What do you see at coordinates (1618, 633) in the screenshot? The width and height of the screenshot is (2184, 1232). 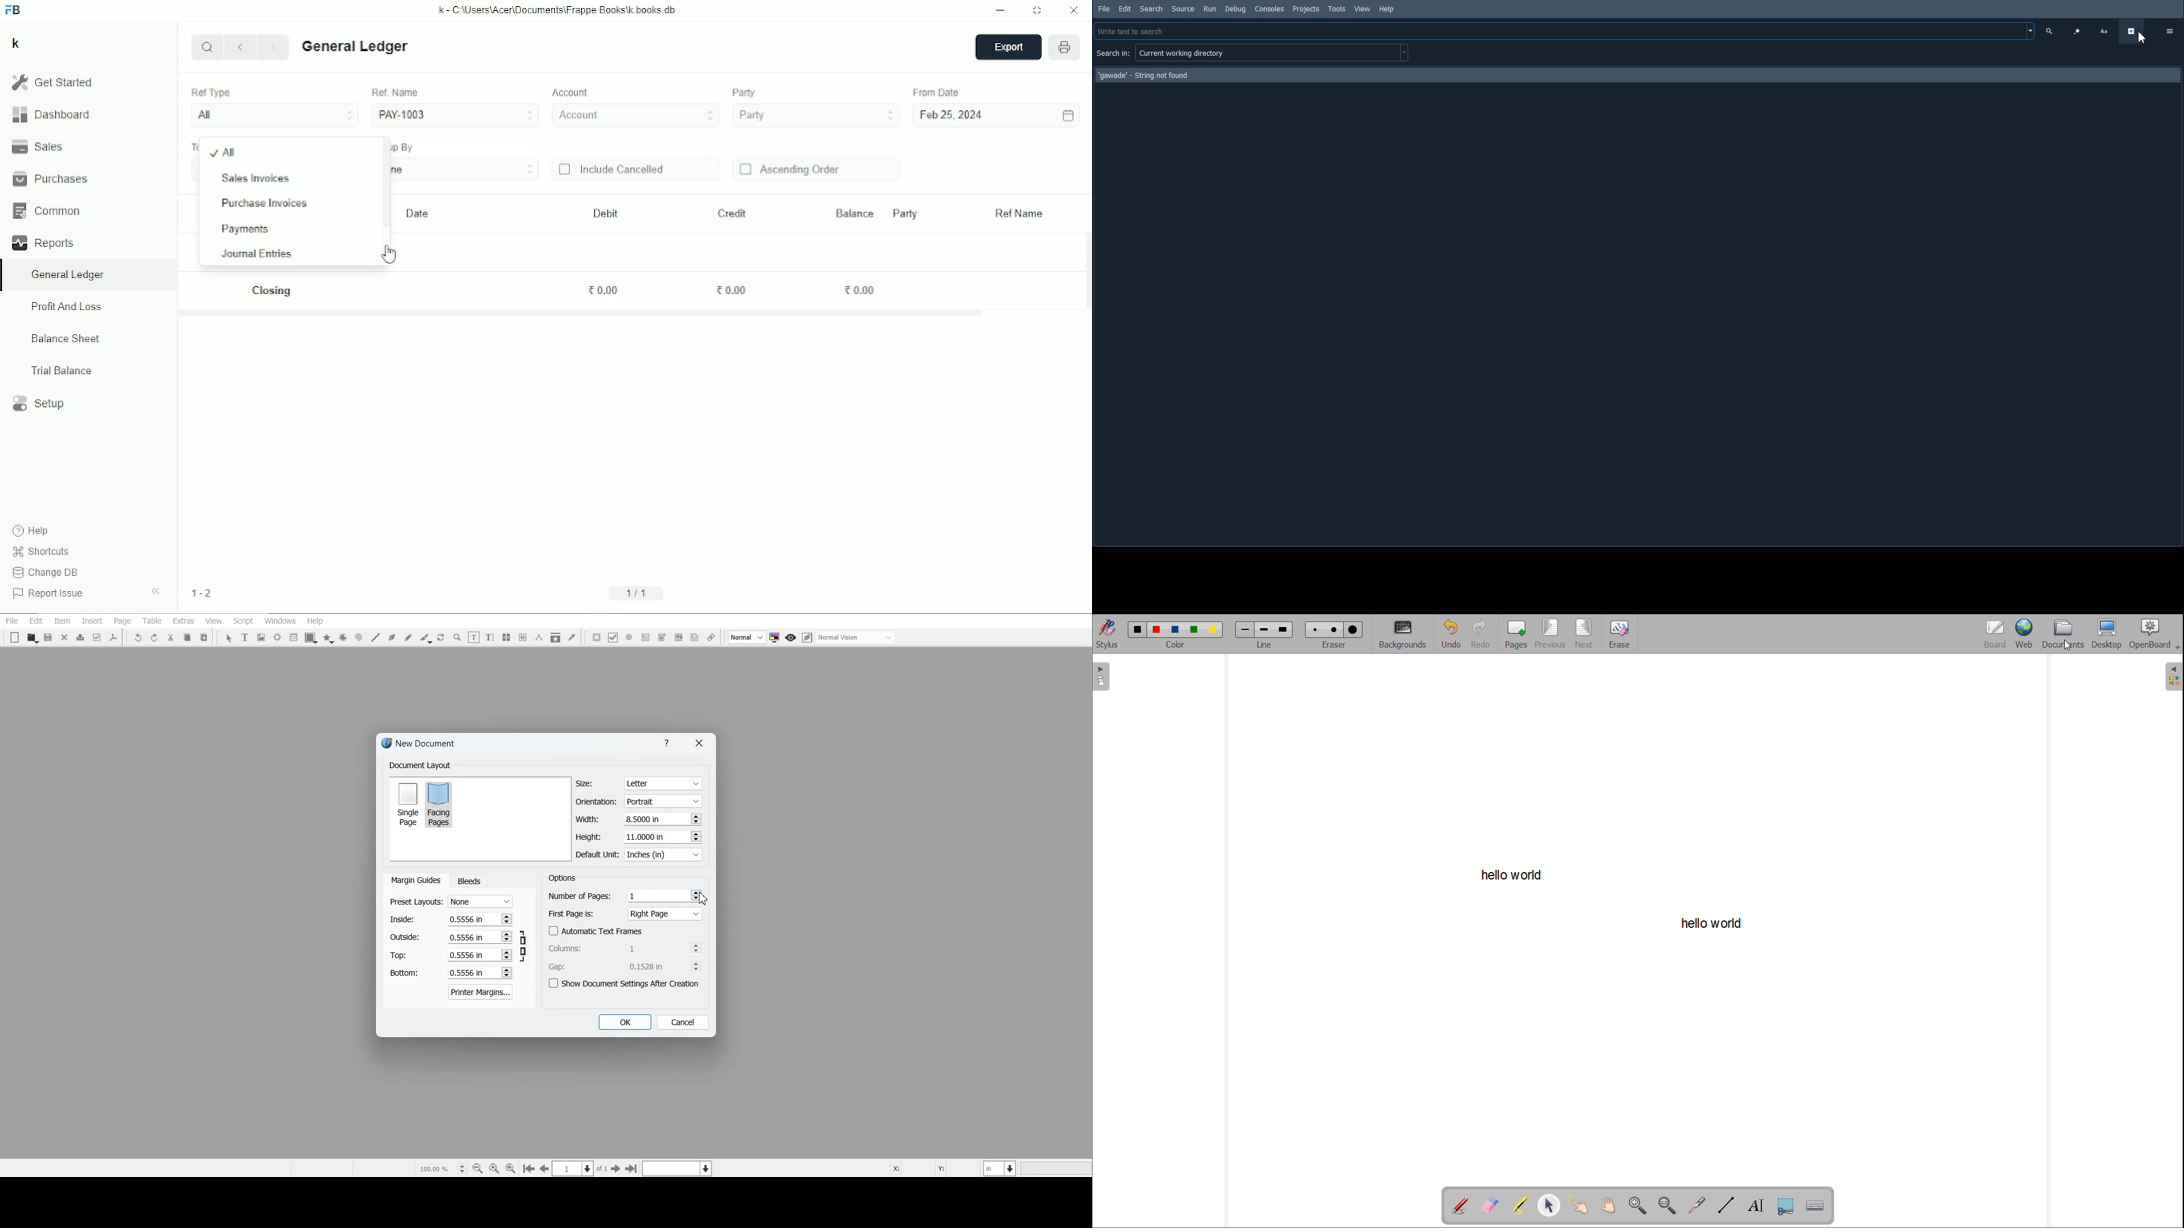 I see `erase` at bounding box center [1618, 633].